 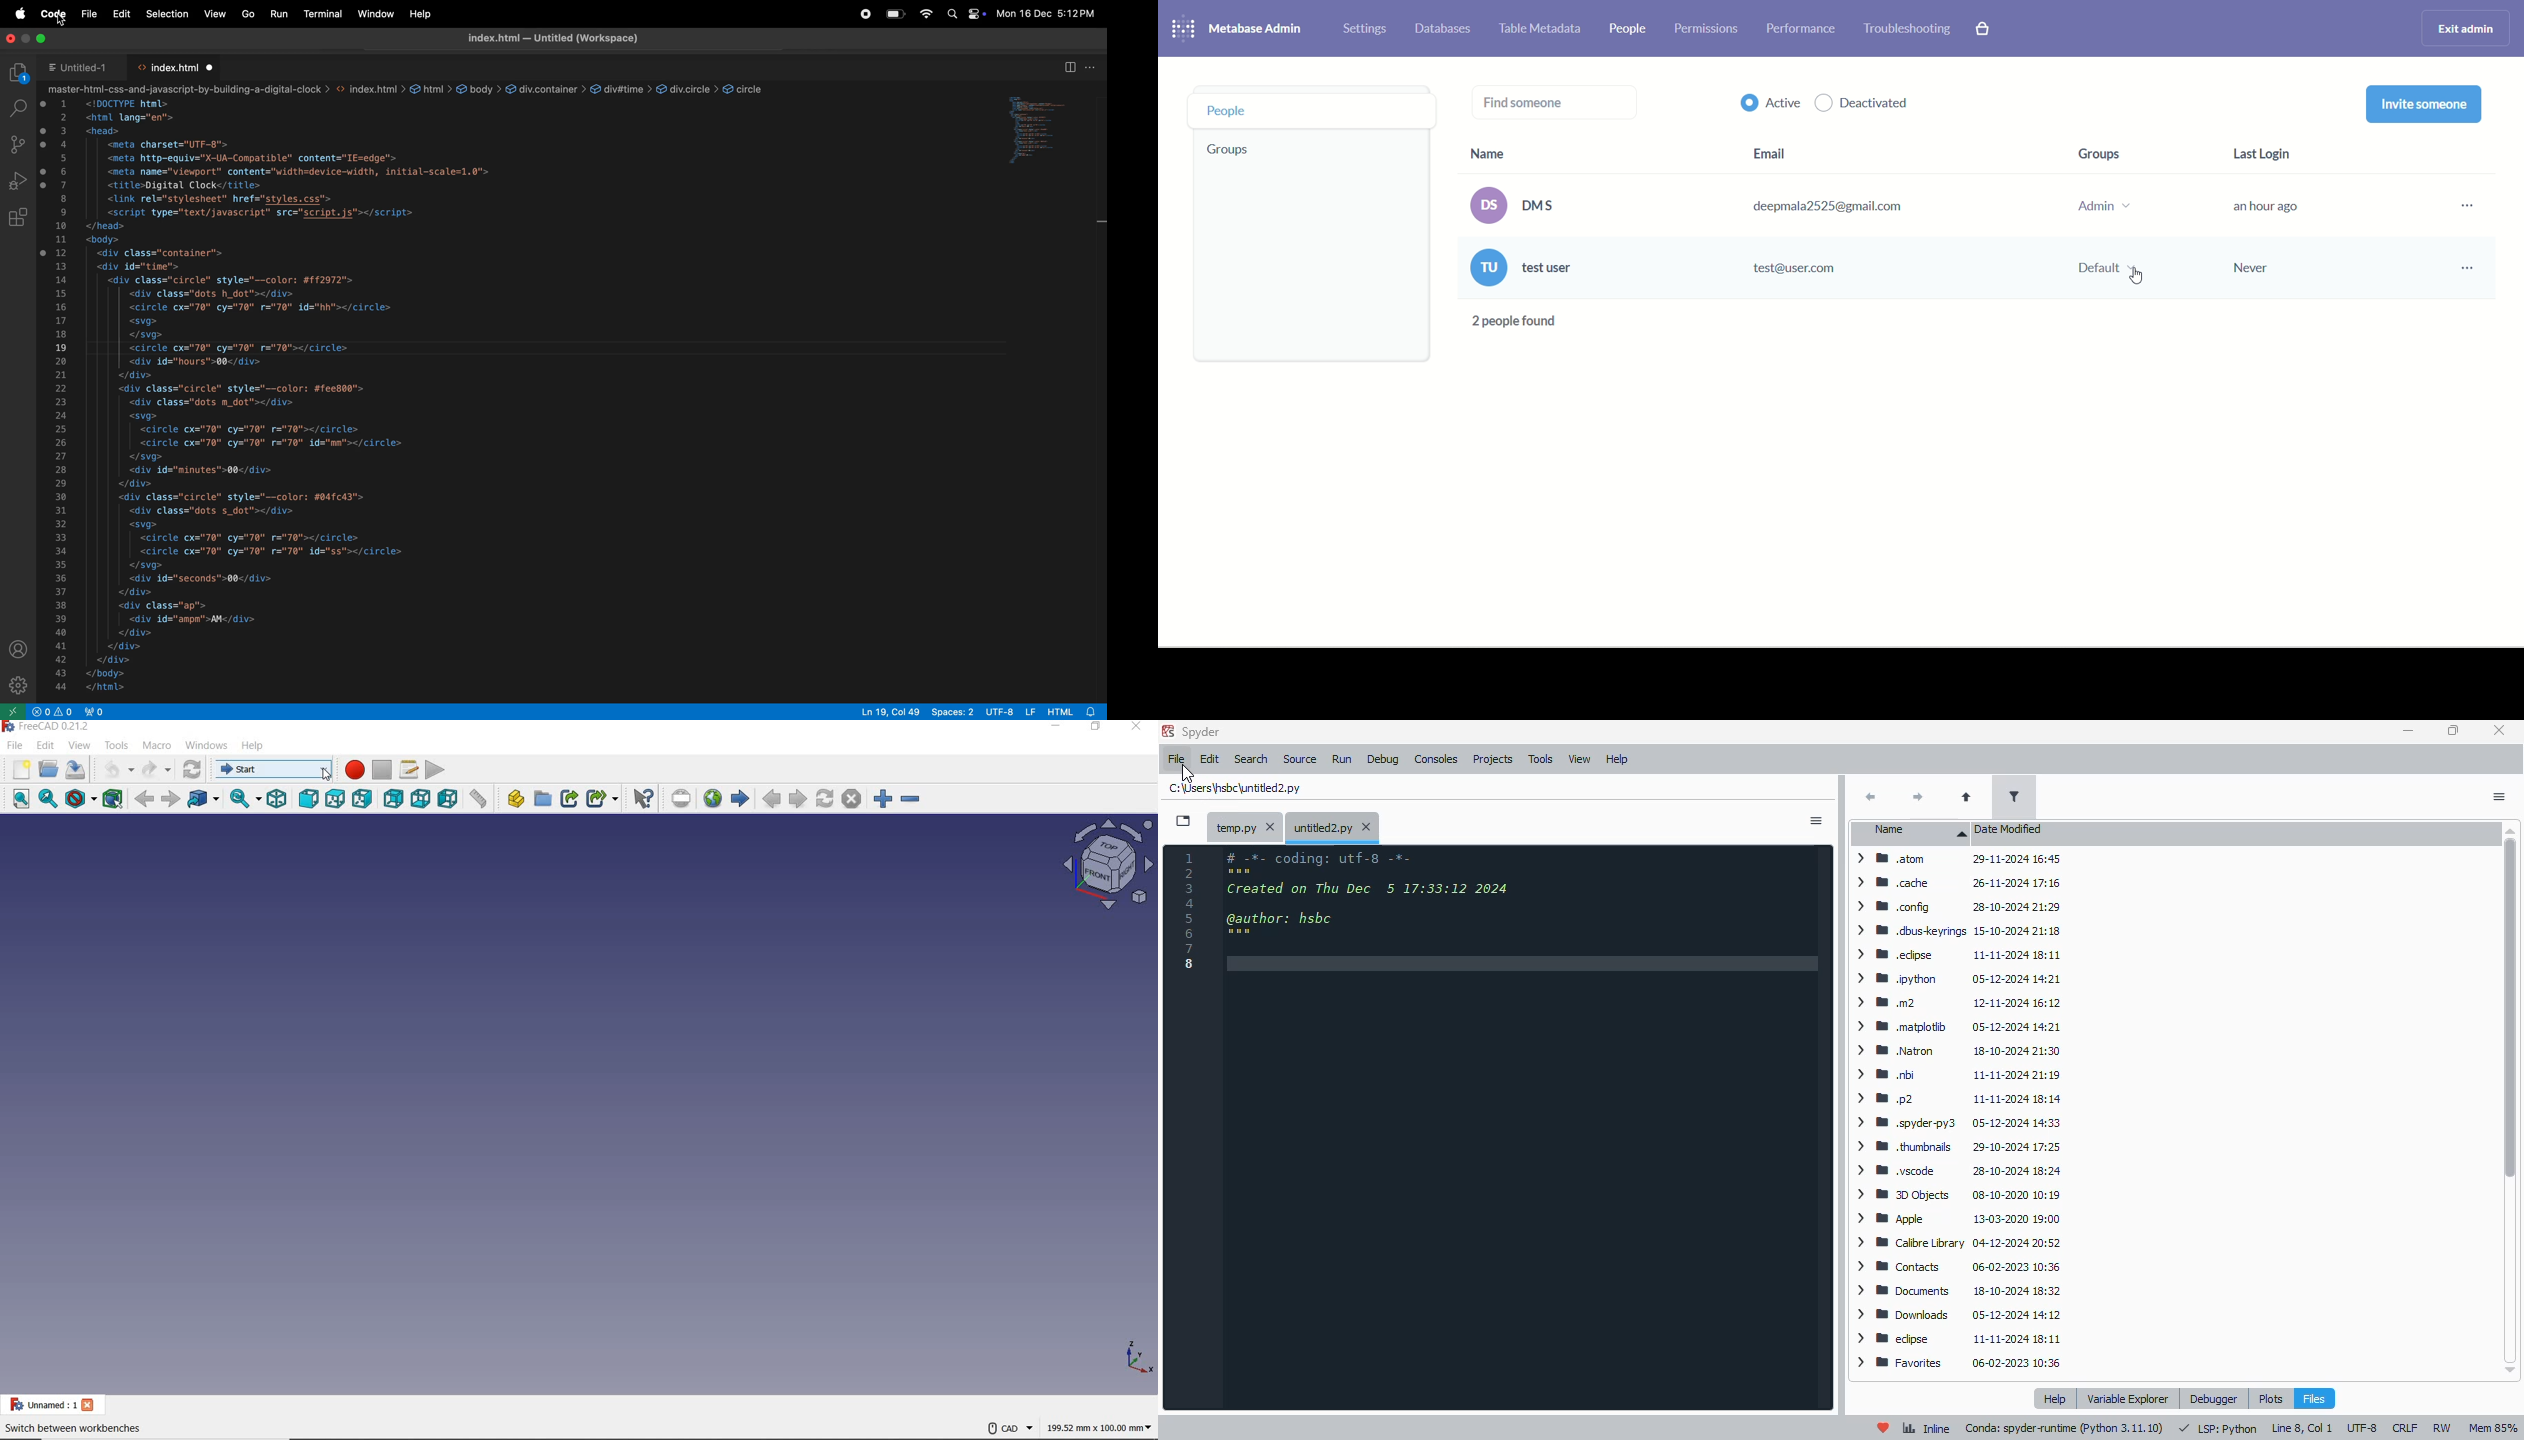 I want to click on apple widgets, so click(x=963, y=14).